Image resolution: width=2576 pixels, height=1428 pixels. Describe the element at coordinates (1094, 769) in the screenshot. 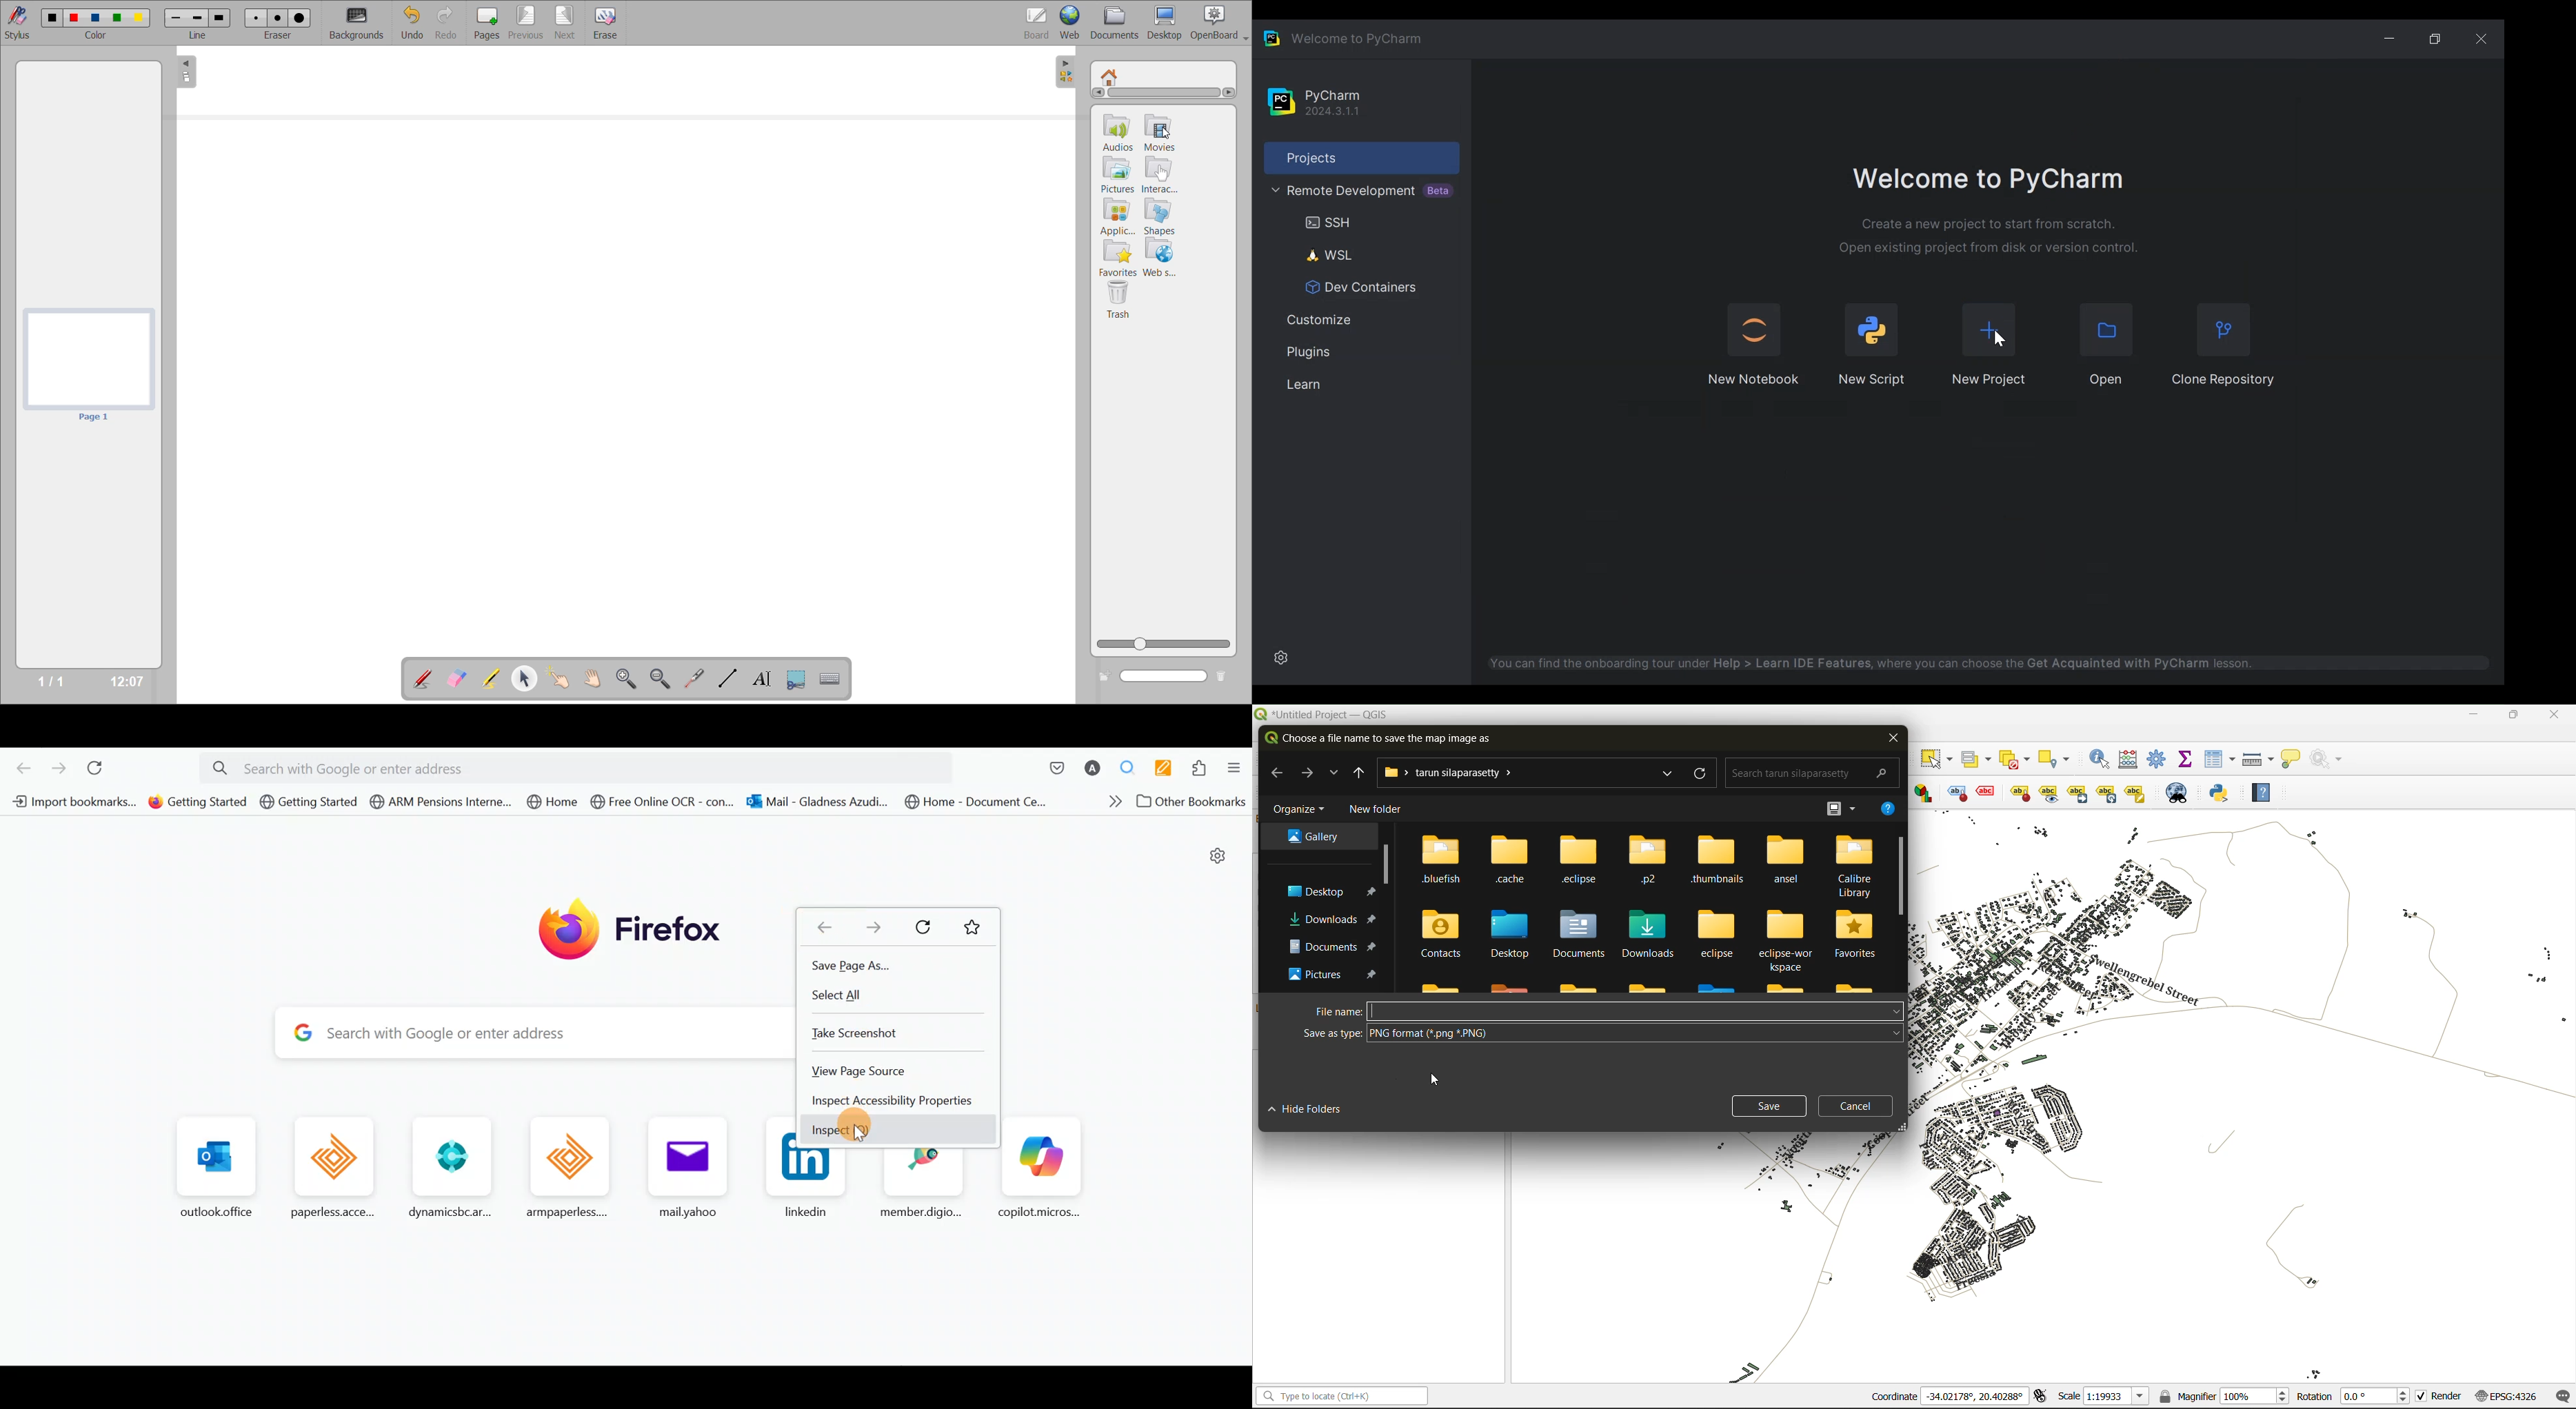

I see `Account` at that location.